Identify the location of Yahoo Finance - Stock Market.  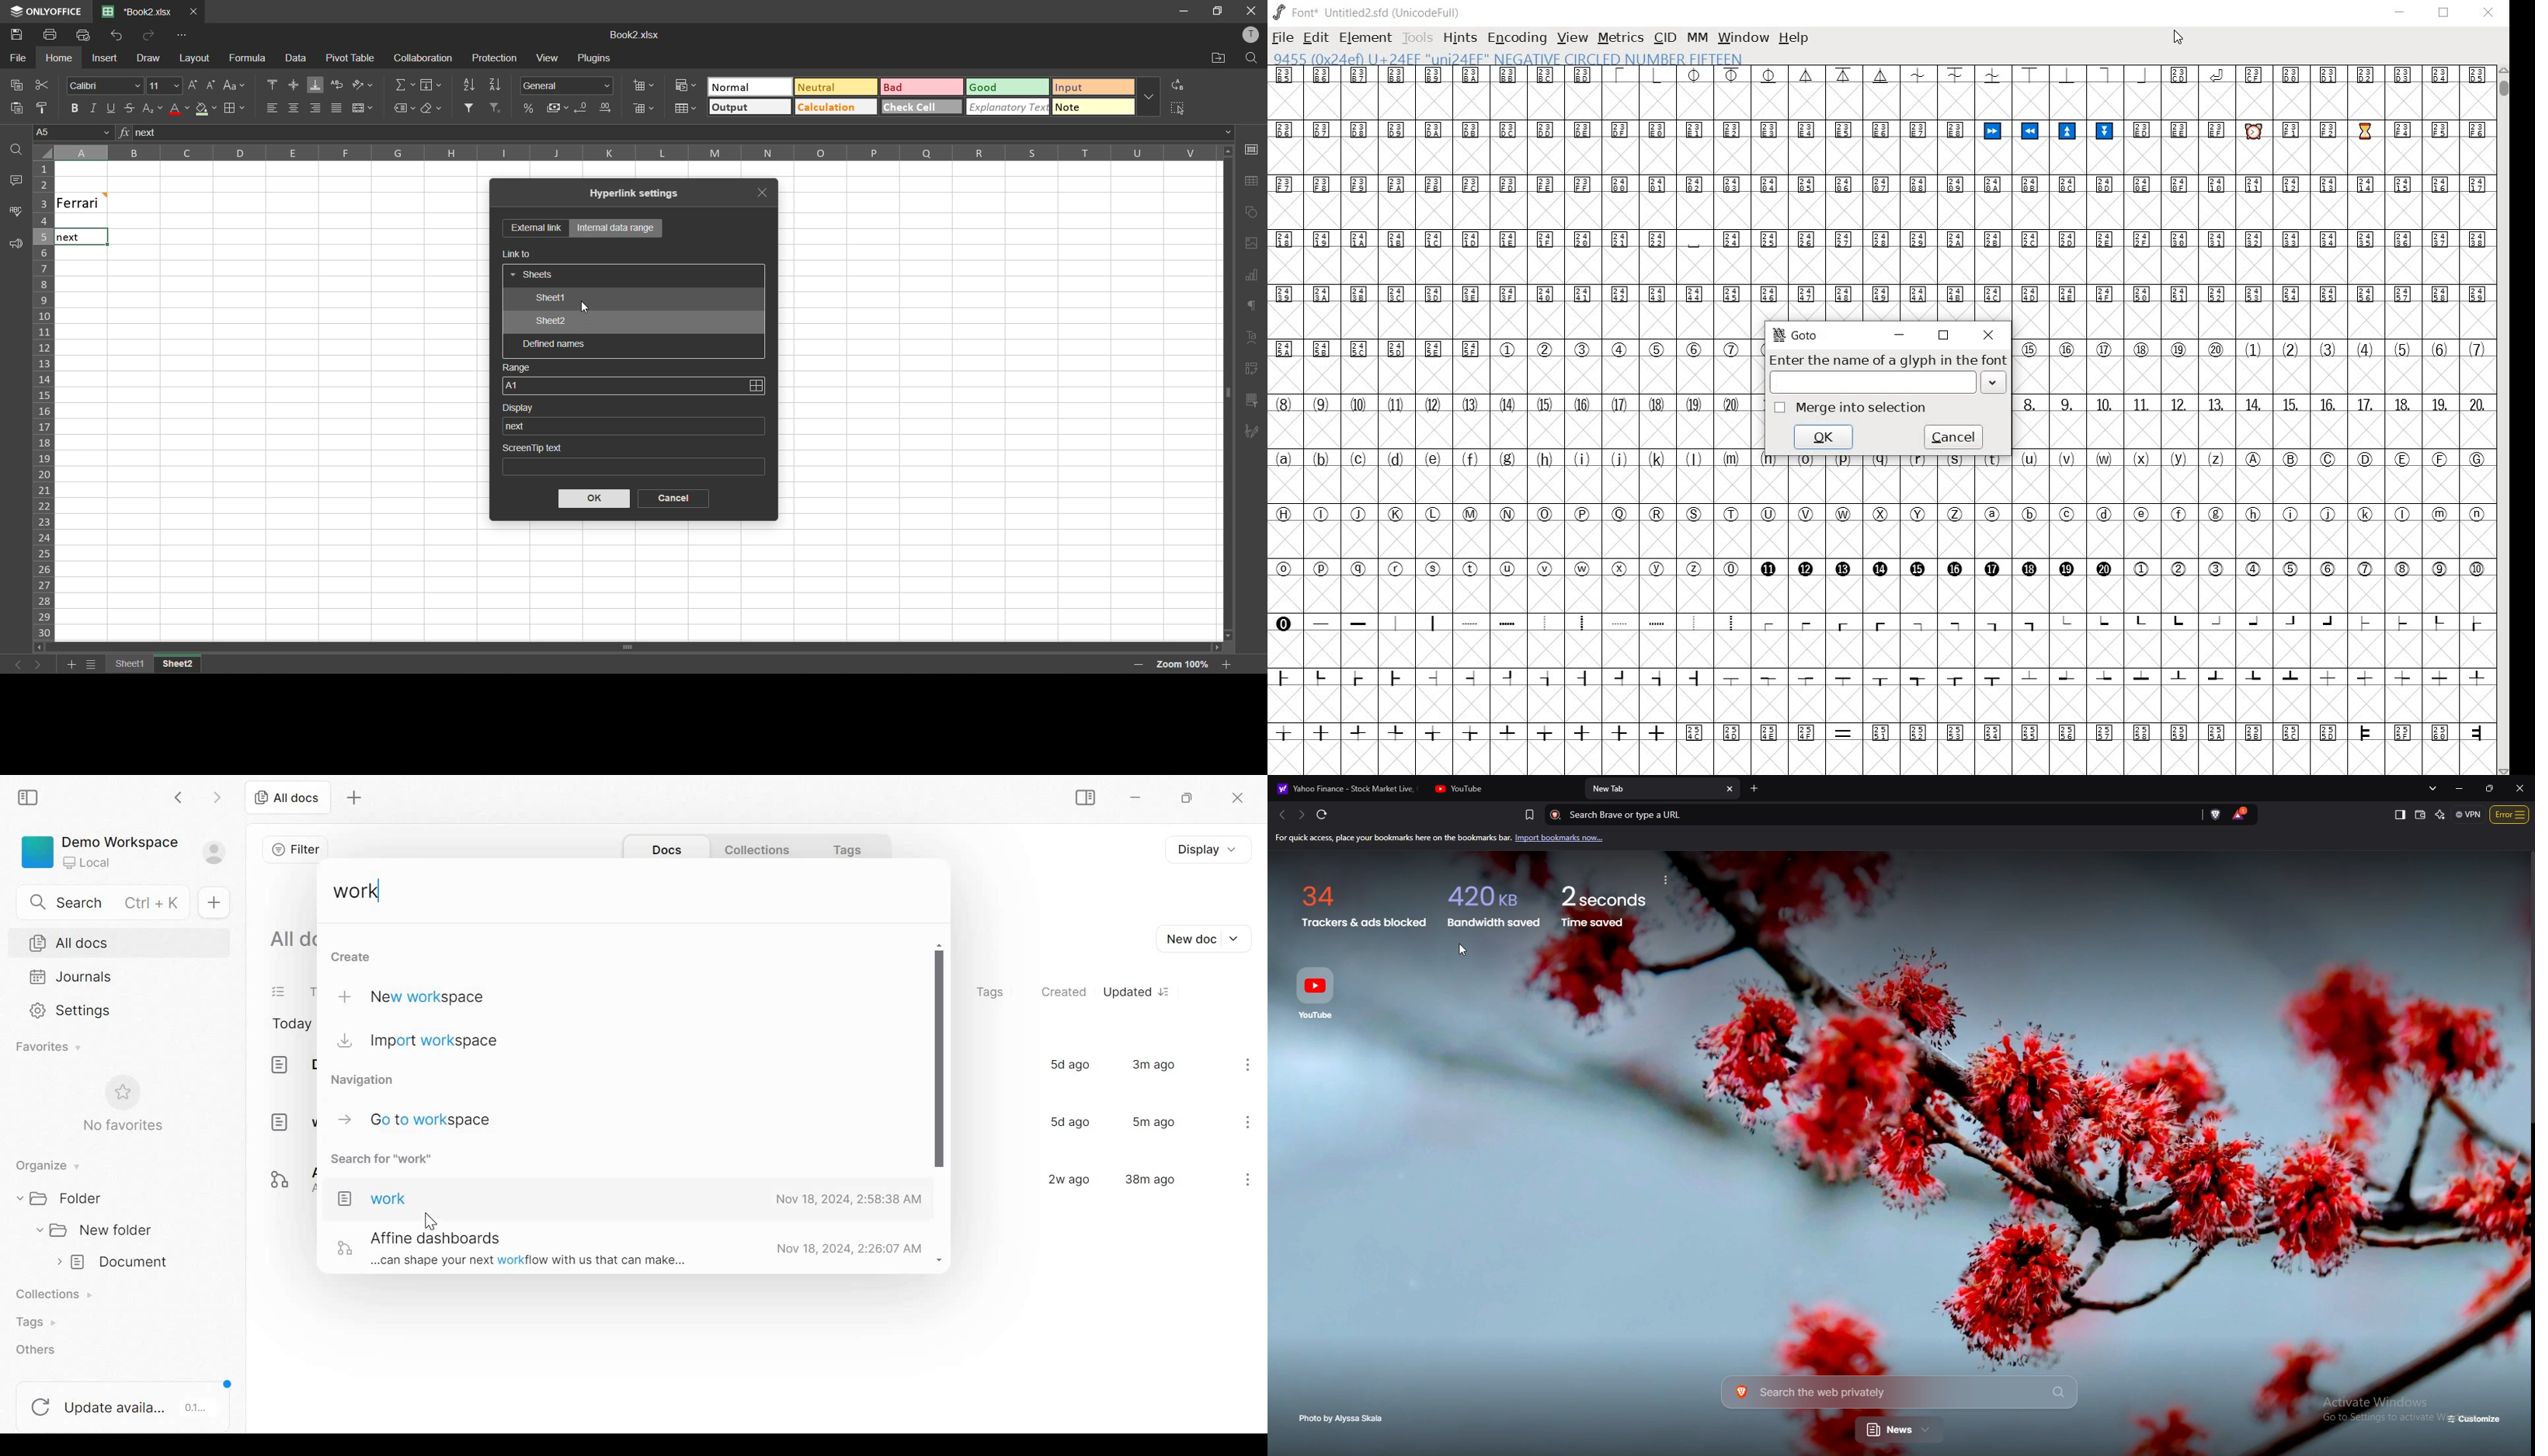
(1347, 788).